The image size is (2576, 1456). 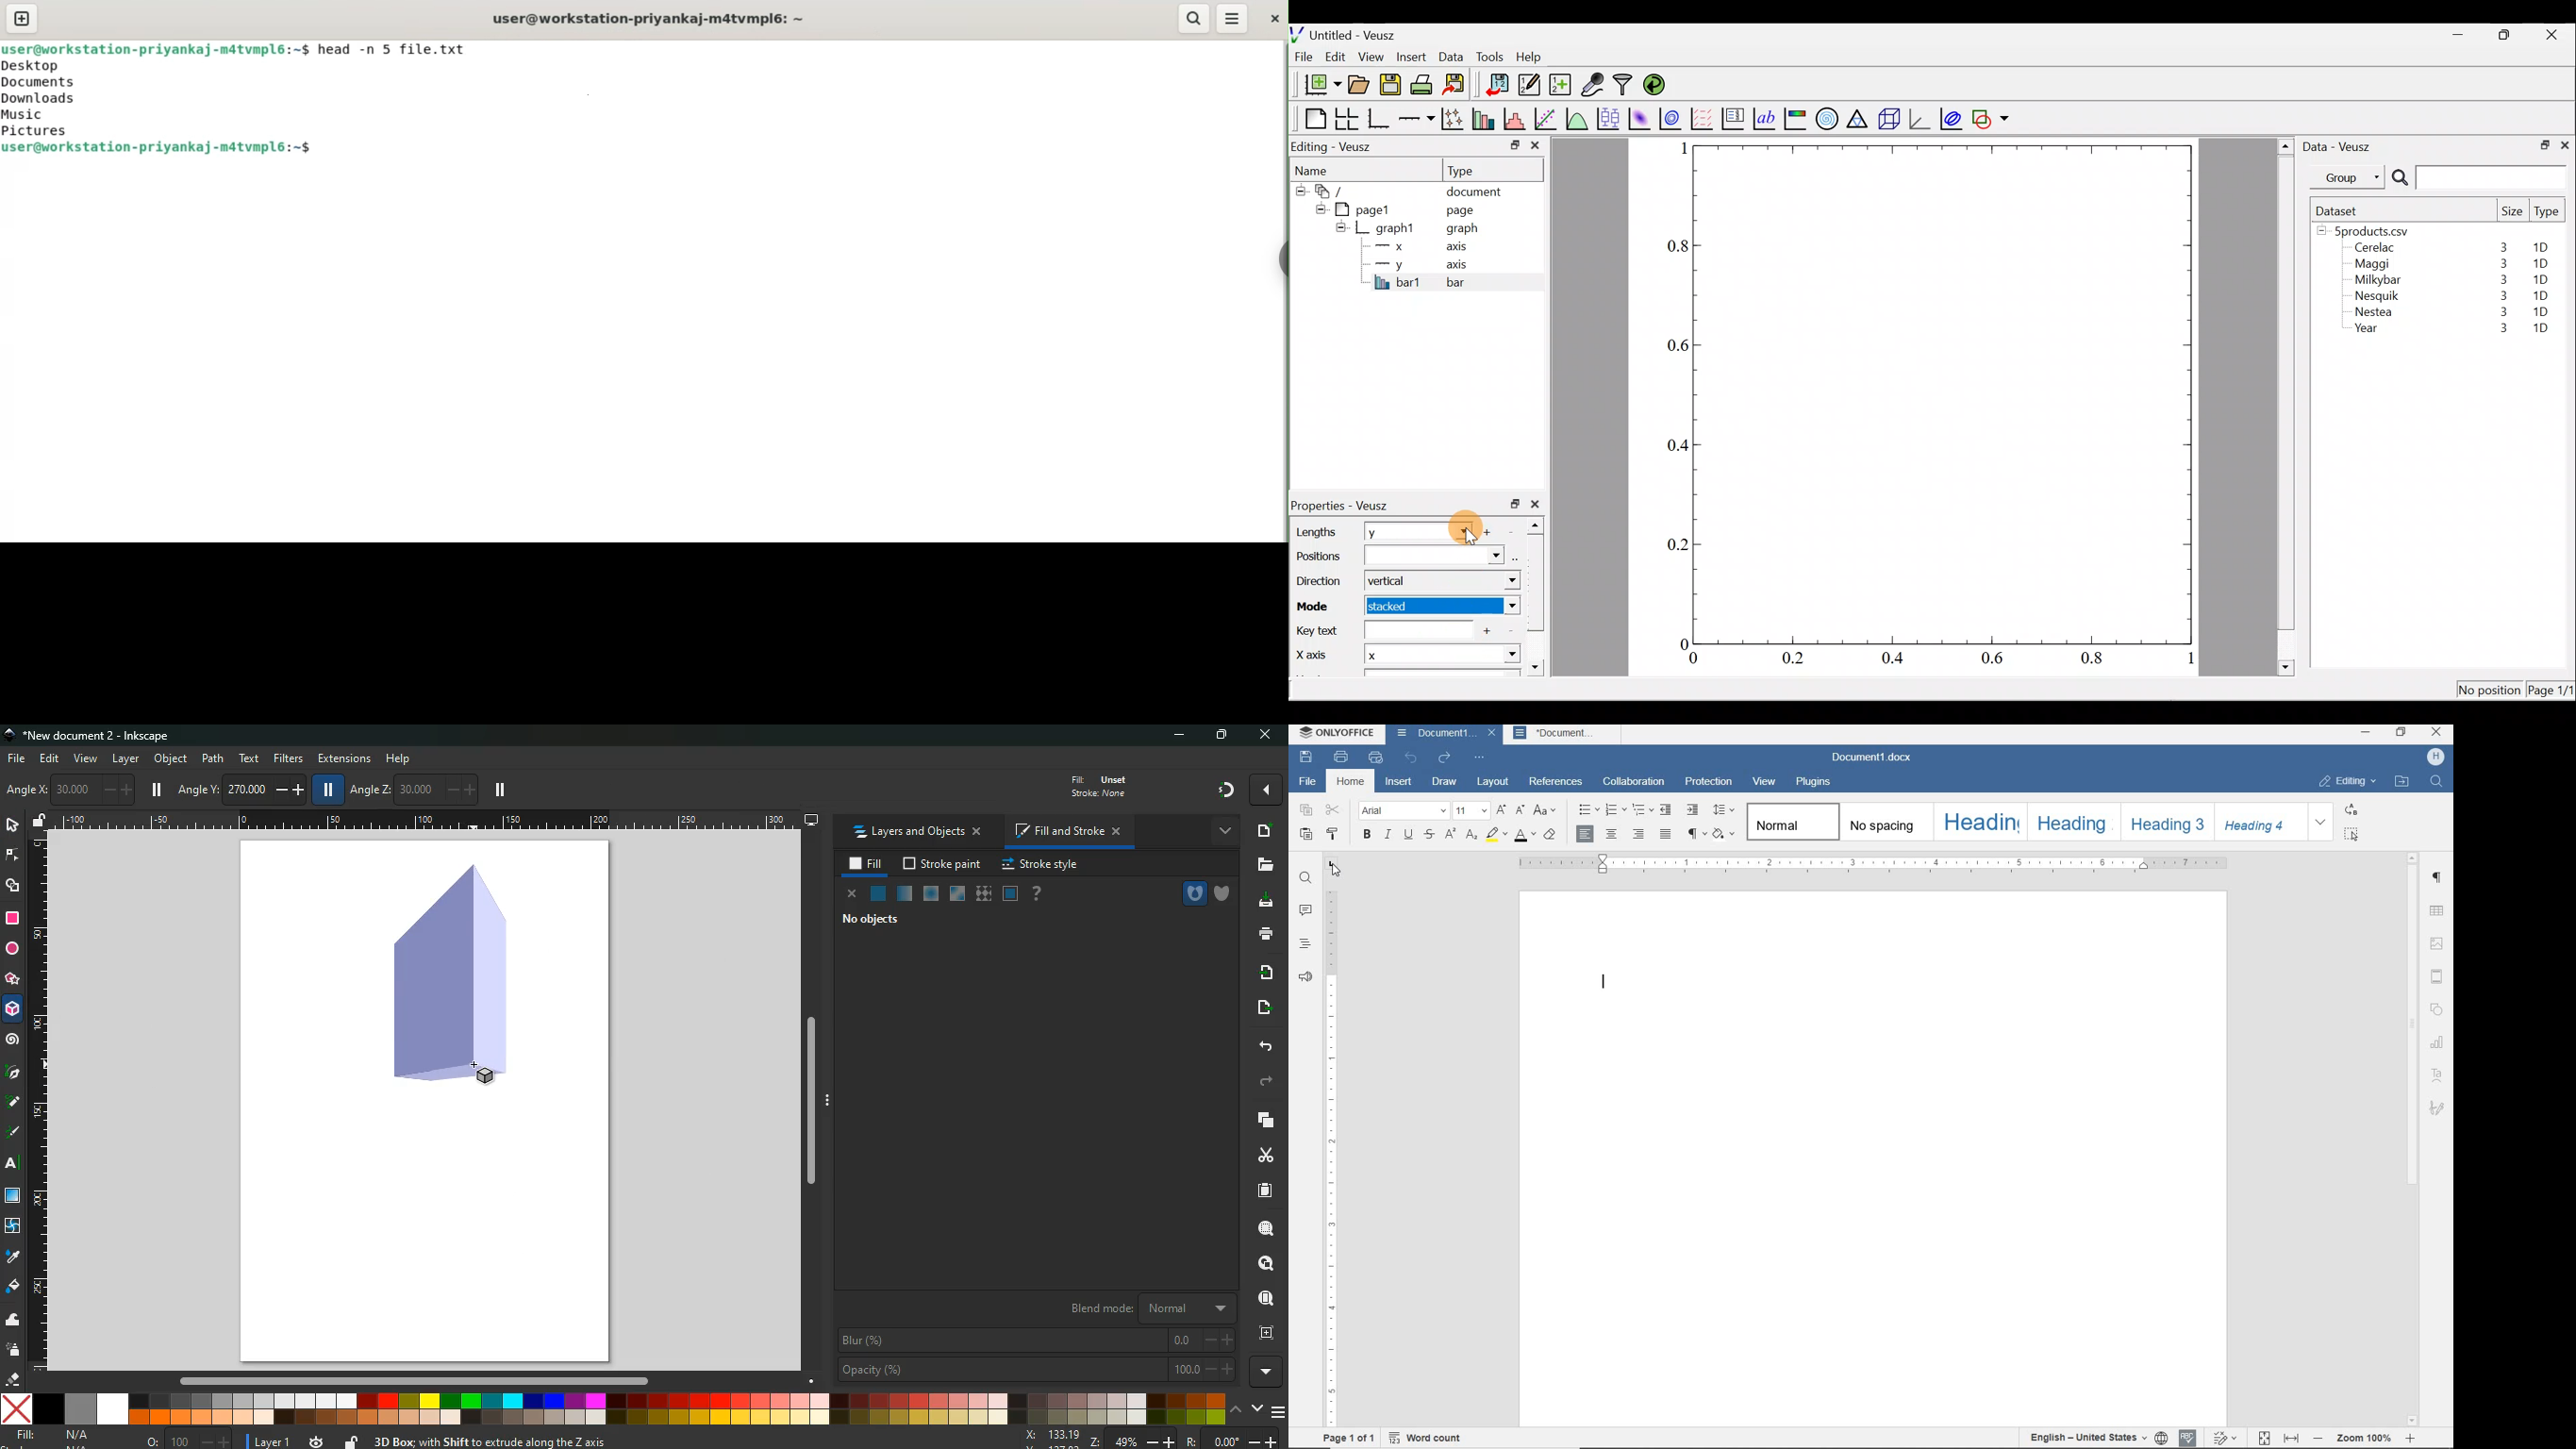 What do you see at coordinates (411, 1381) in the screenshot?
I see `Scroll bar` at bounding box center [411, 1381].